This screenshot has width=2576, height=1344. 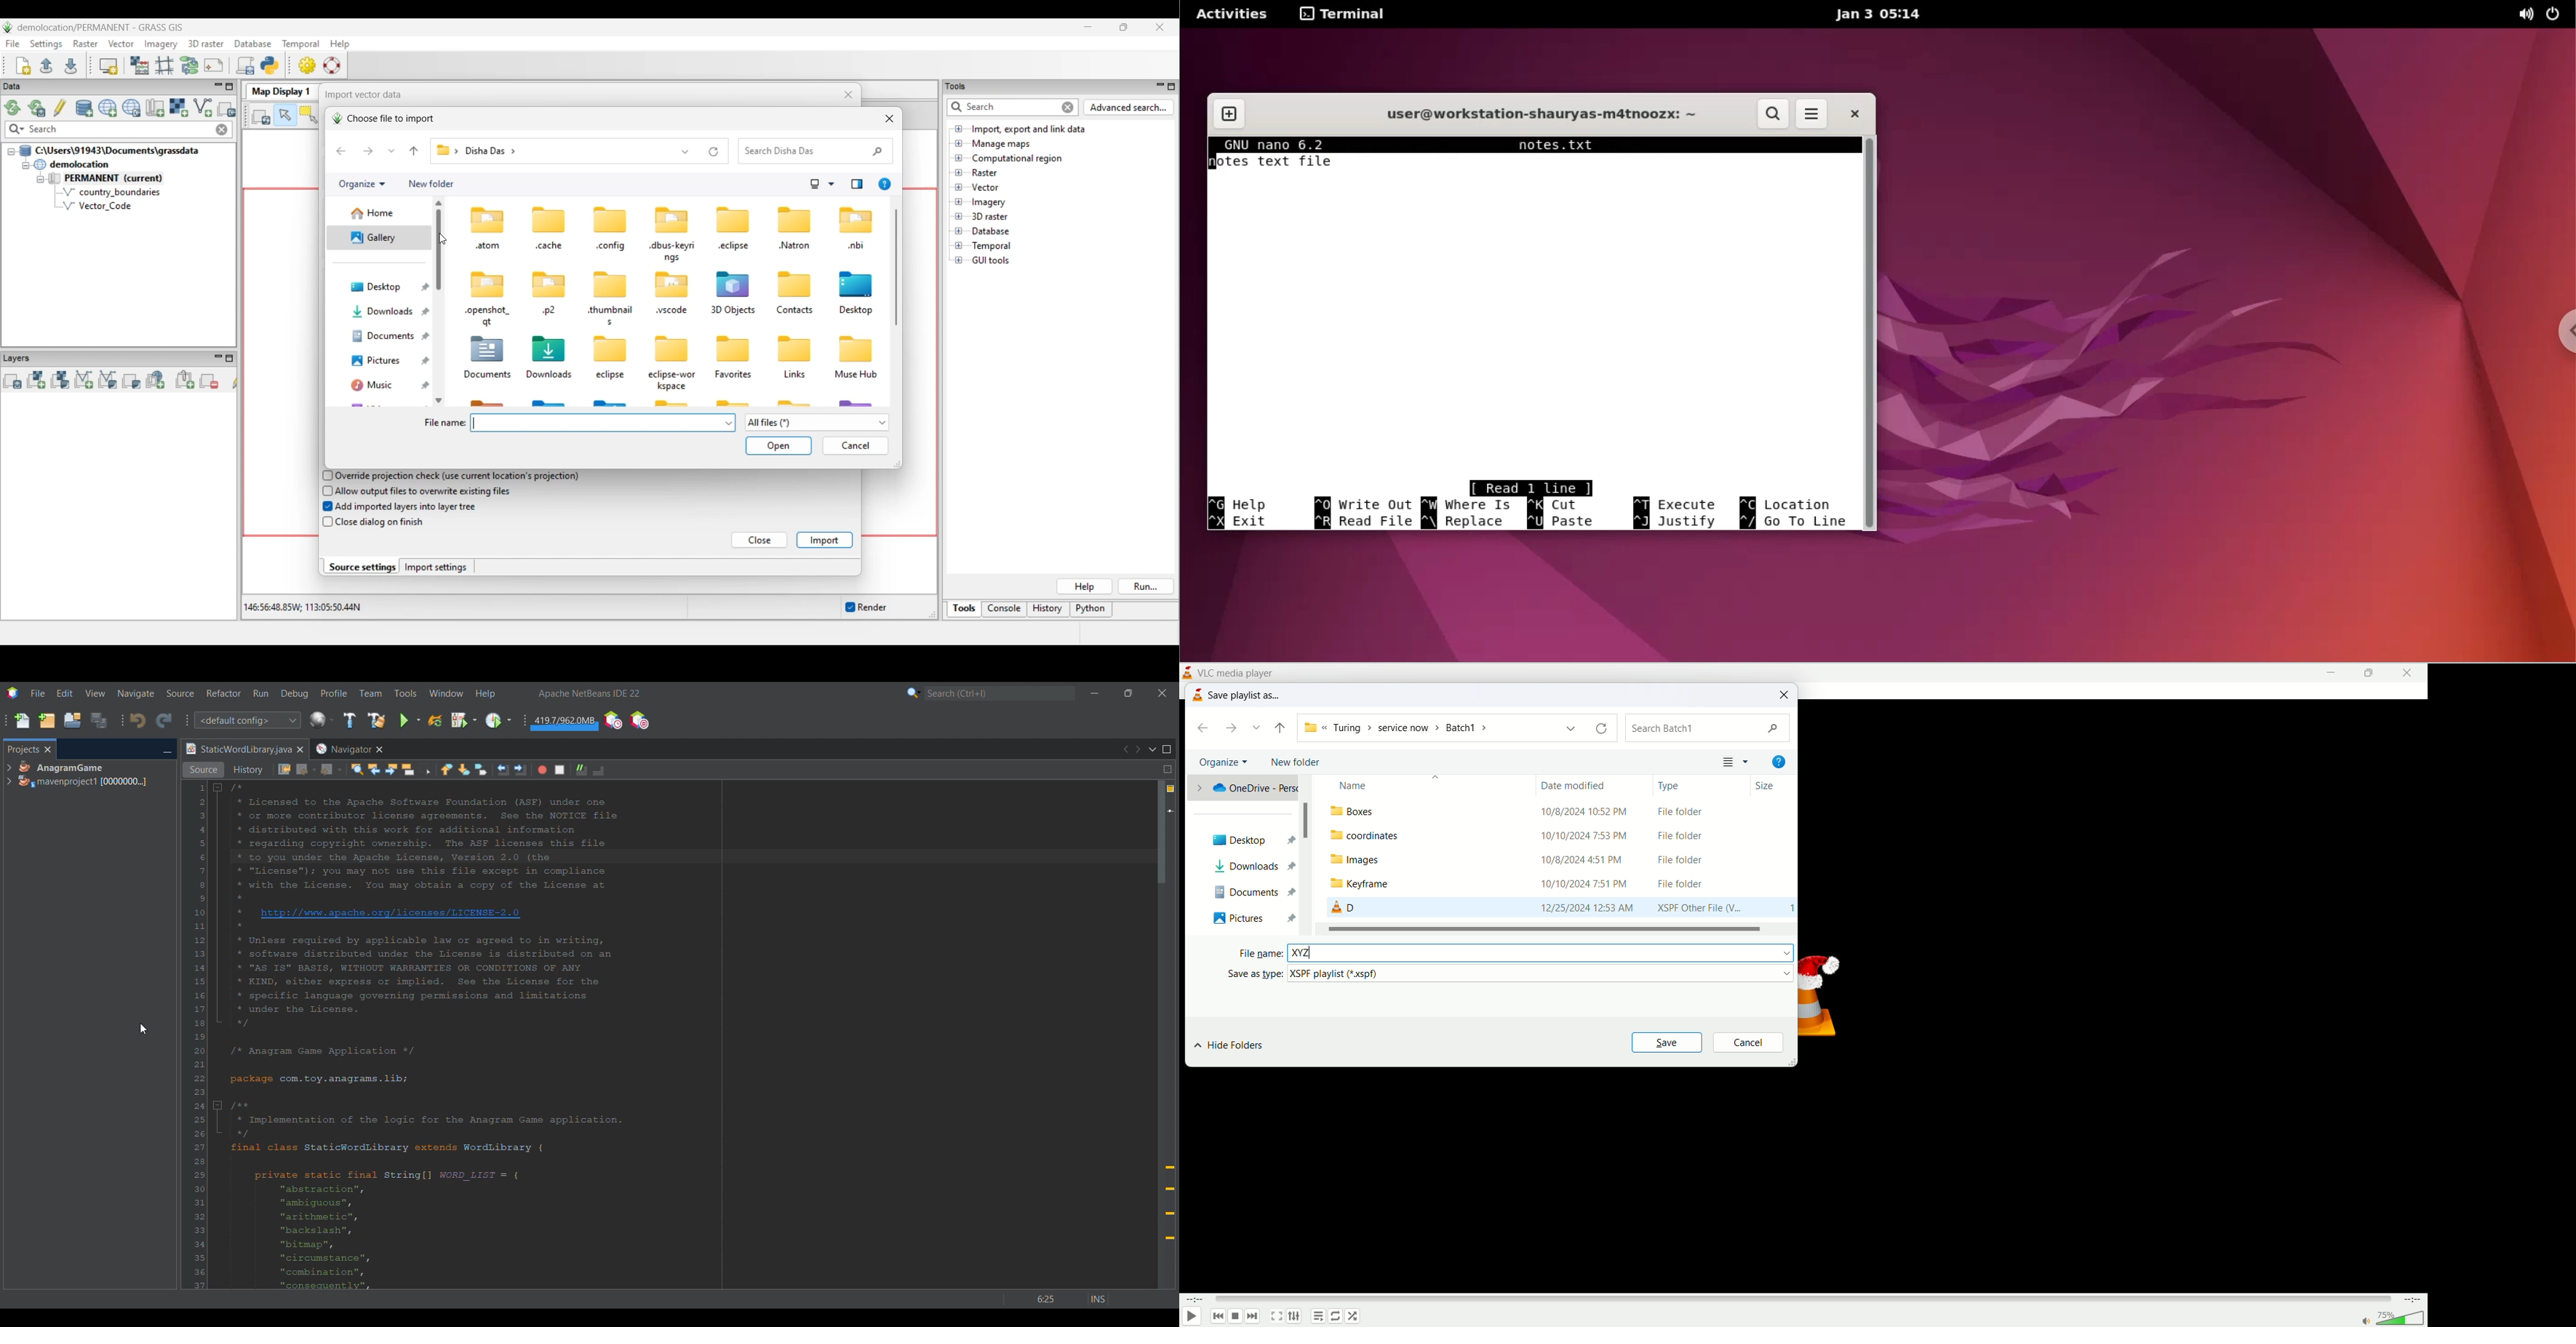 I want to click on scrollbar , so click(x=1873, y=335).